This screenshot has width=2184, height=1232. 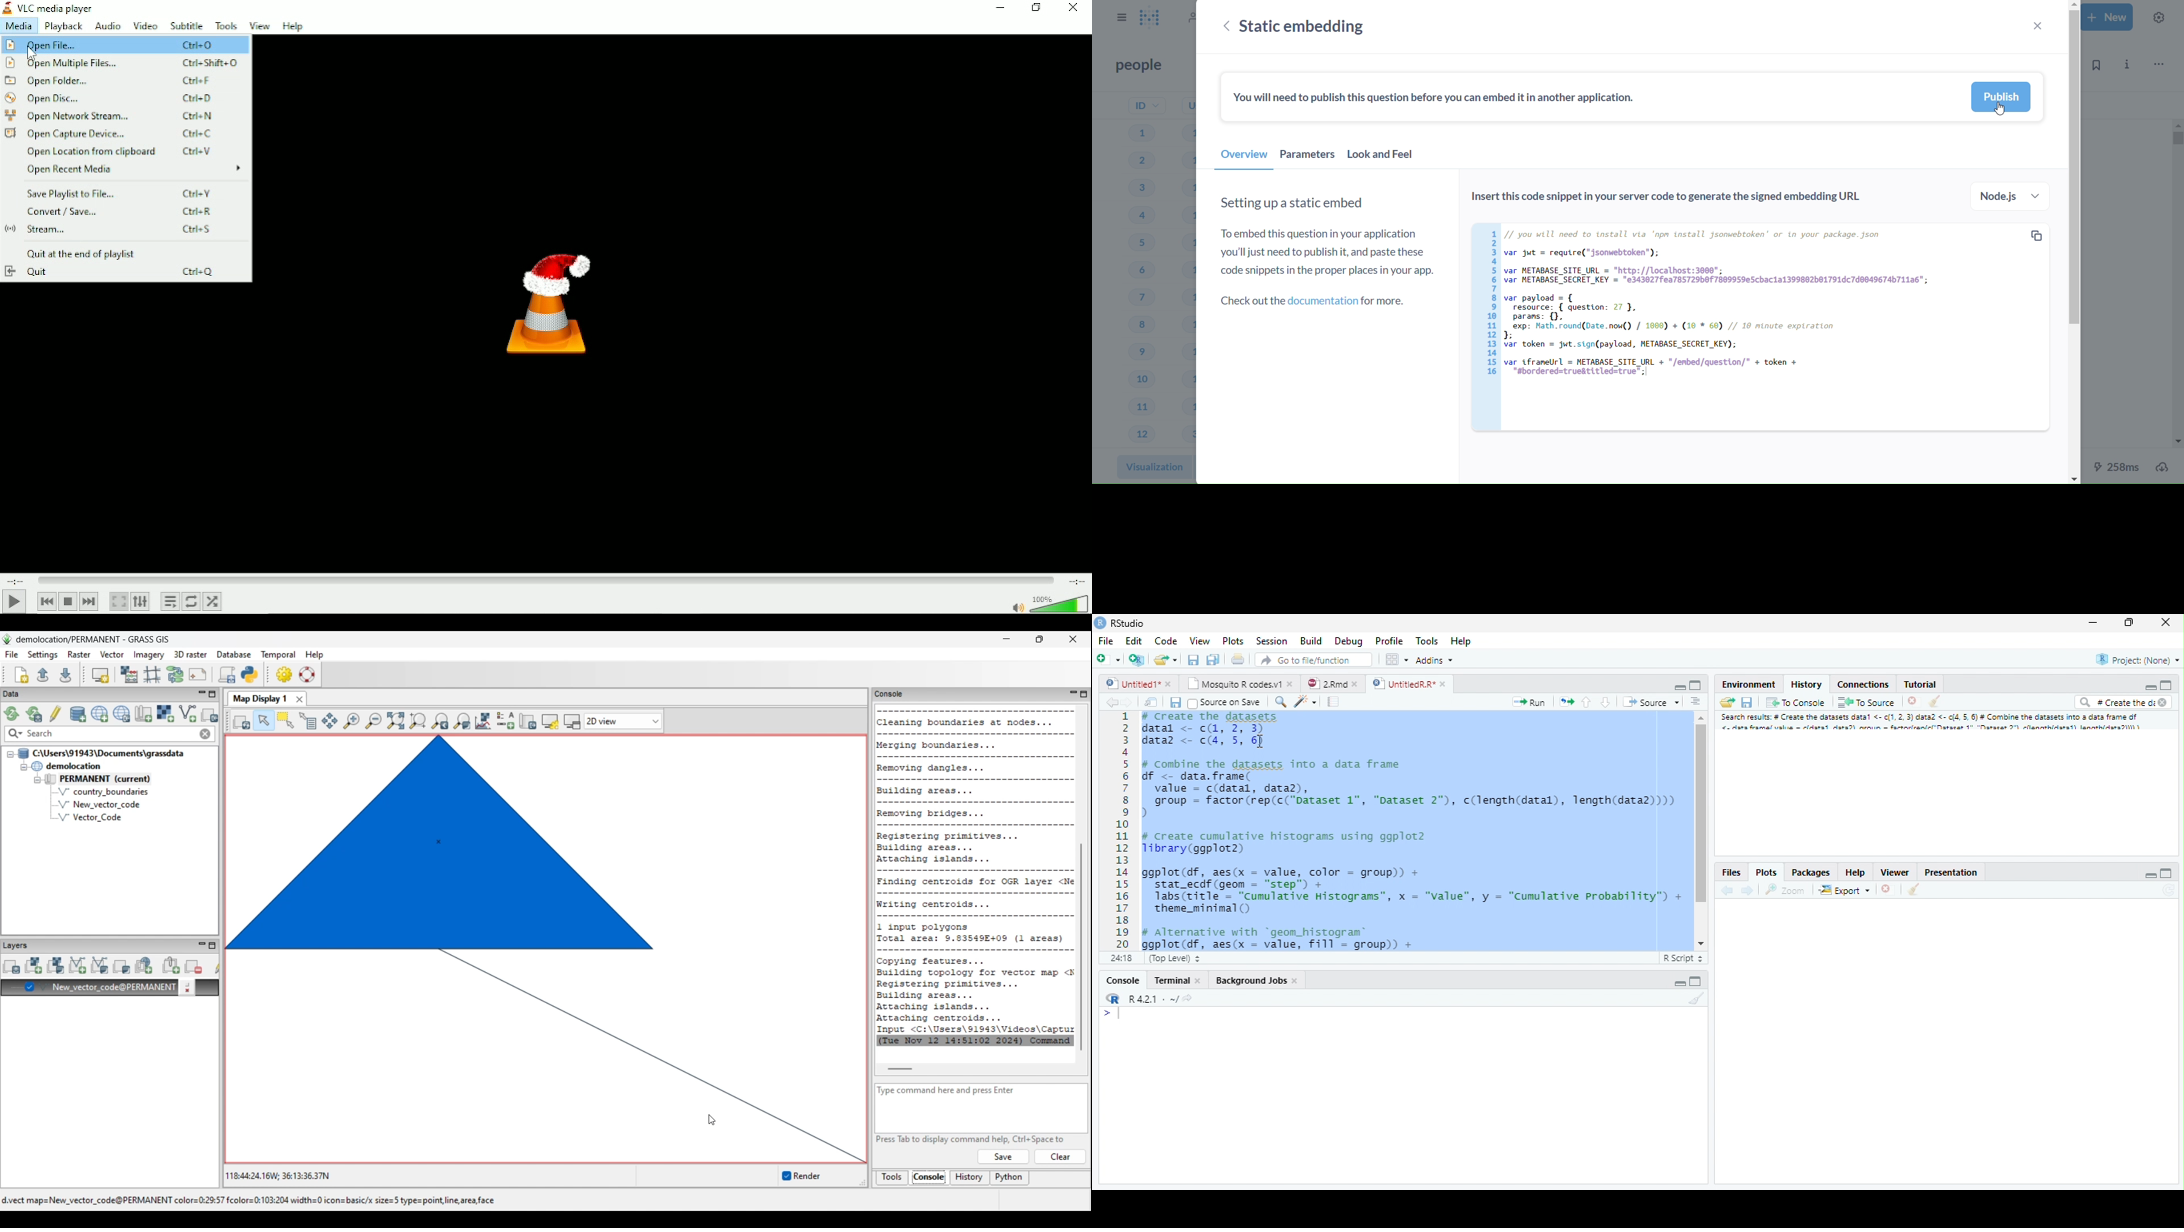 I want to click on Save all, so click(x=1213, y=660).